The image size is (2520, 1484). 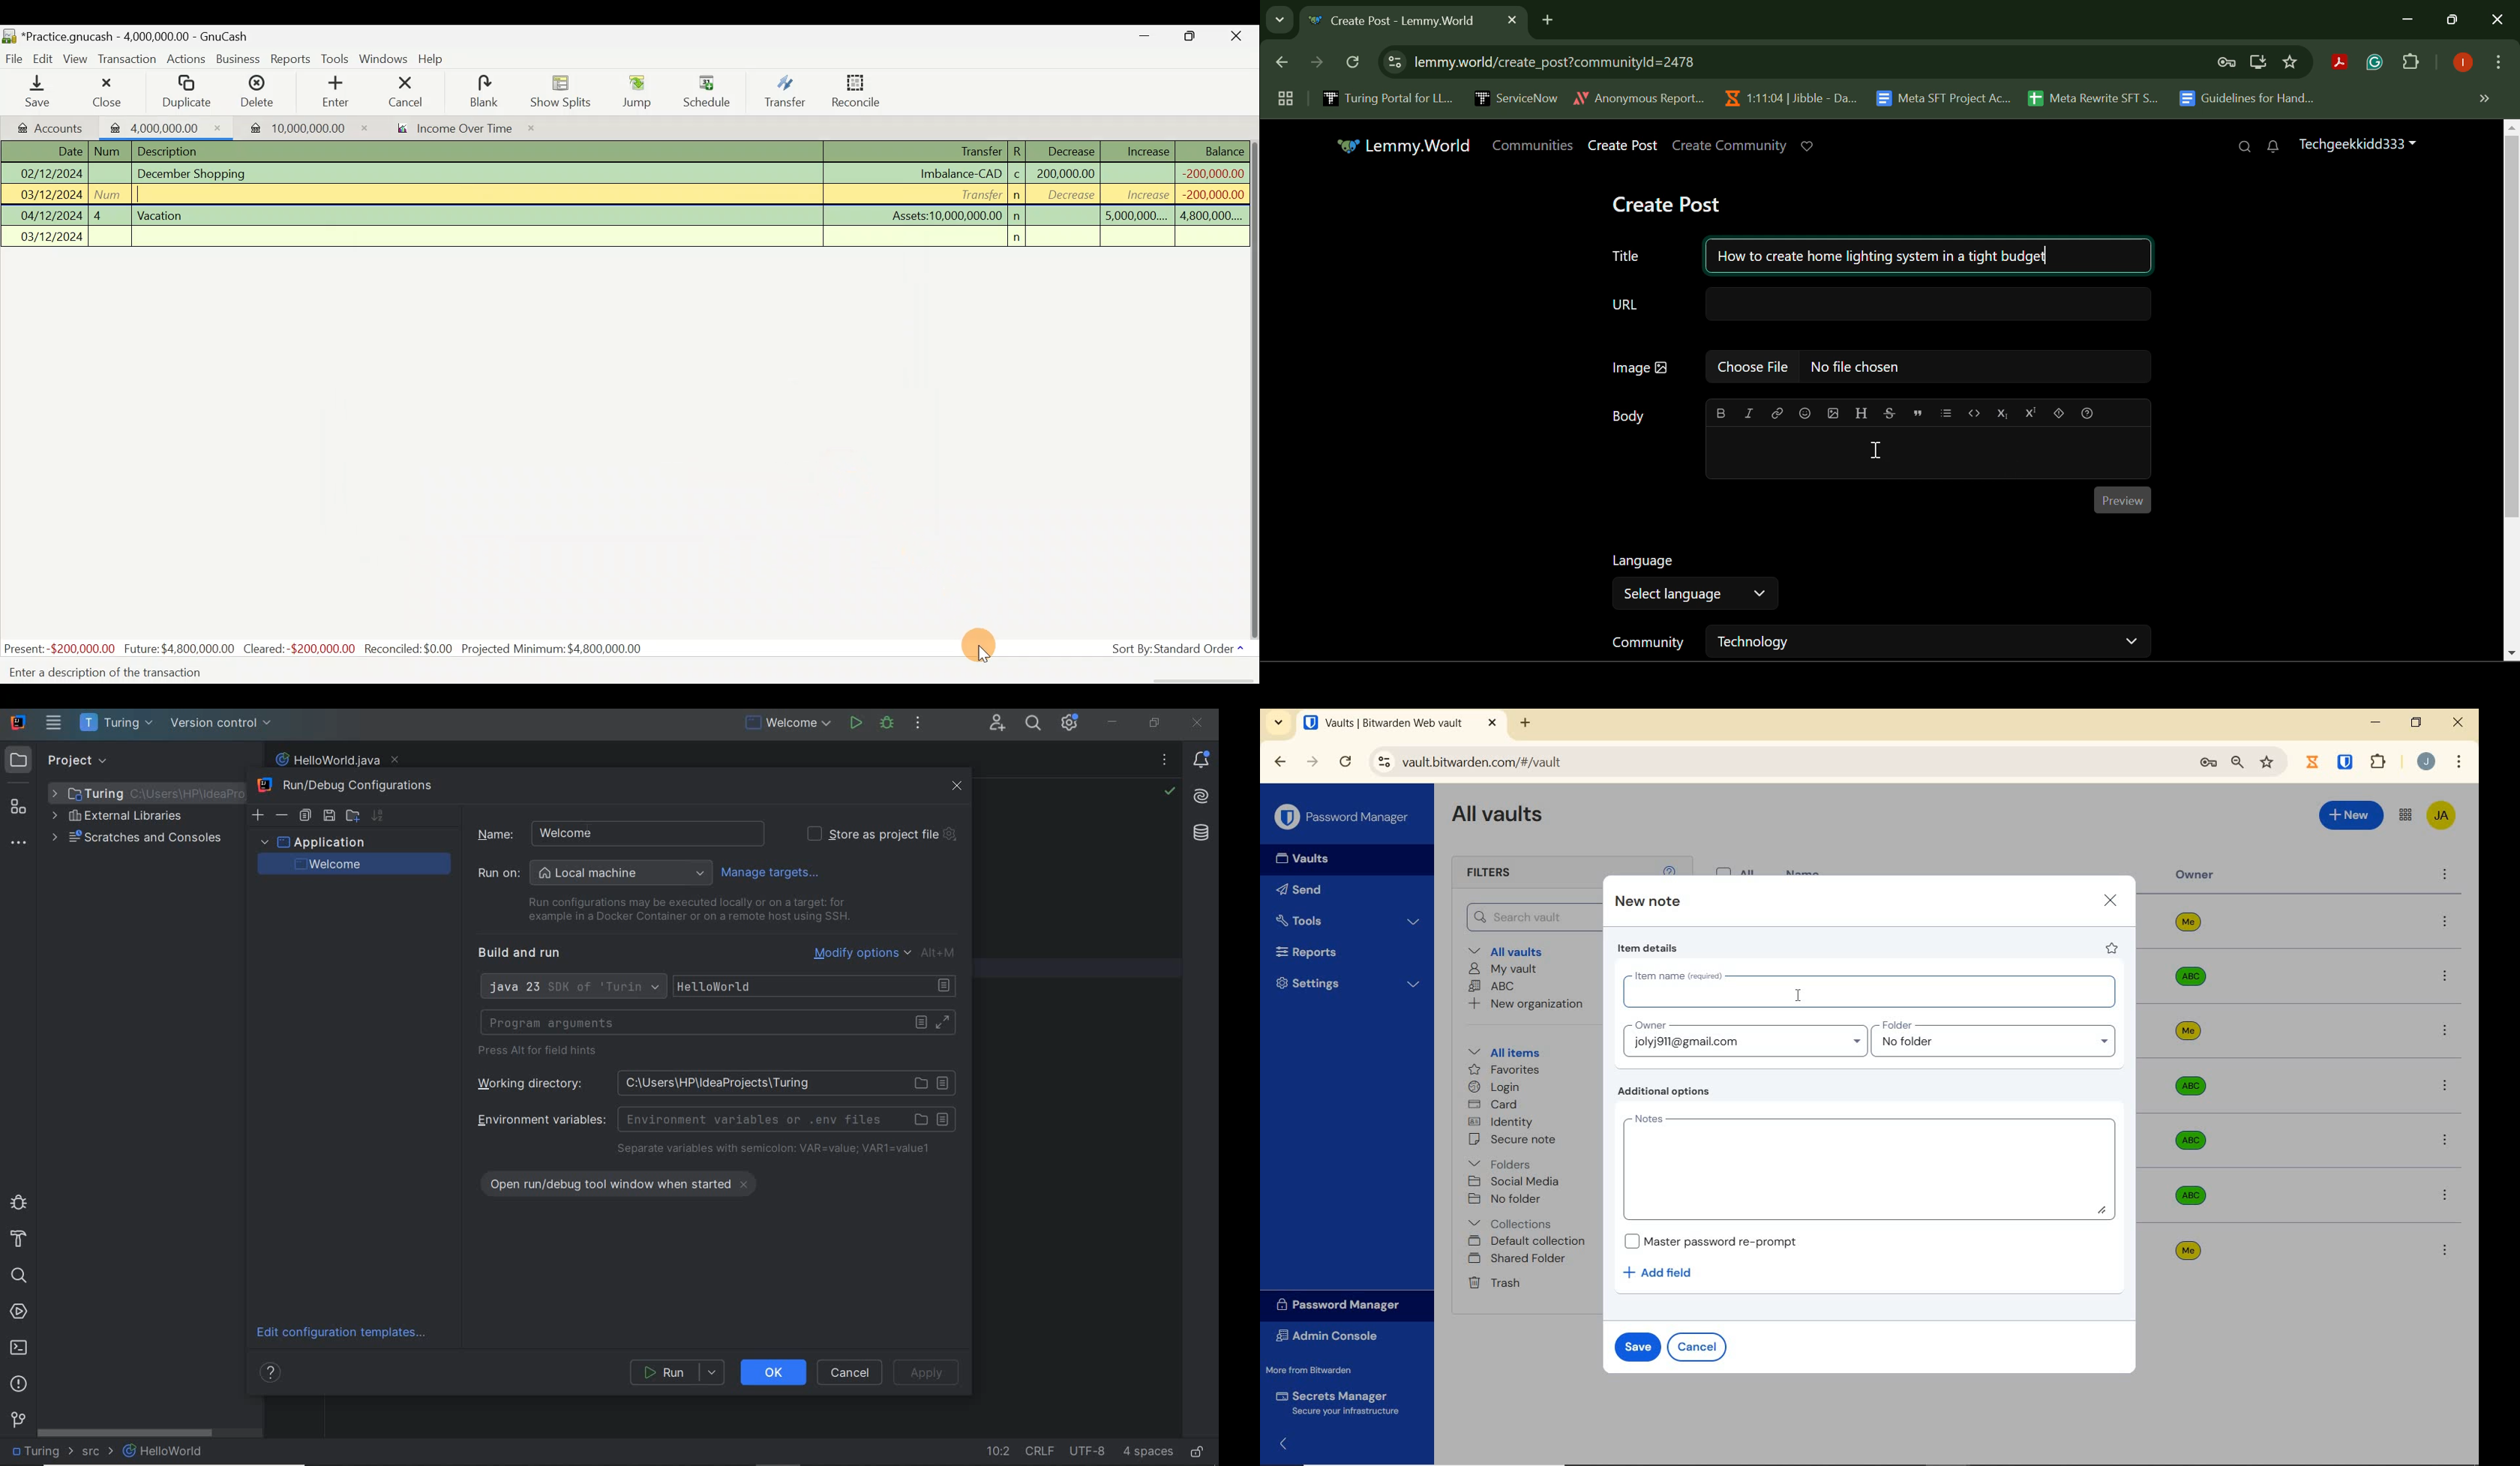 I want to click on Decrease, so click(x=1070, y=150).